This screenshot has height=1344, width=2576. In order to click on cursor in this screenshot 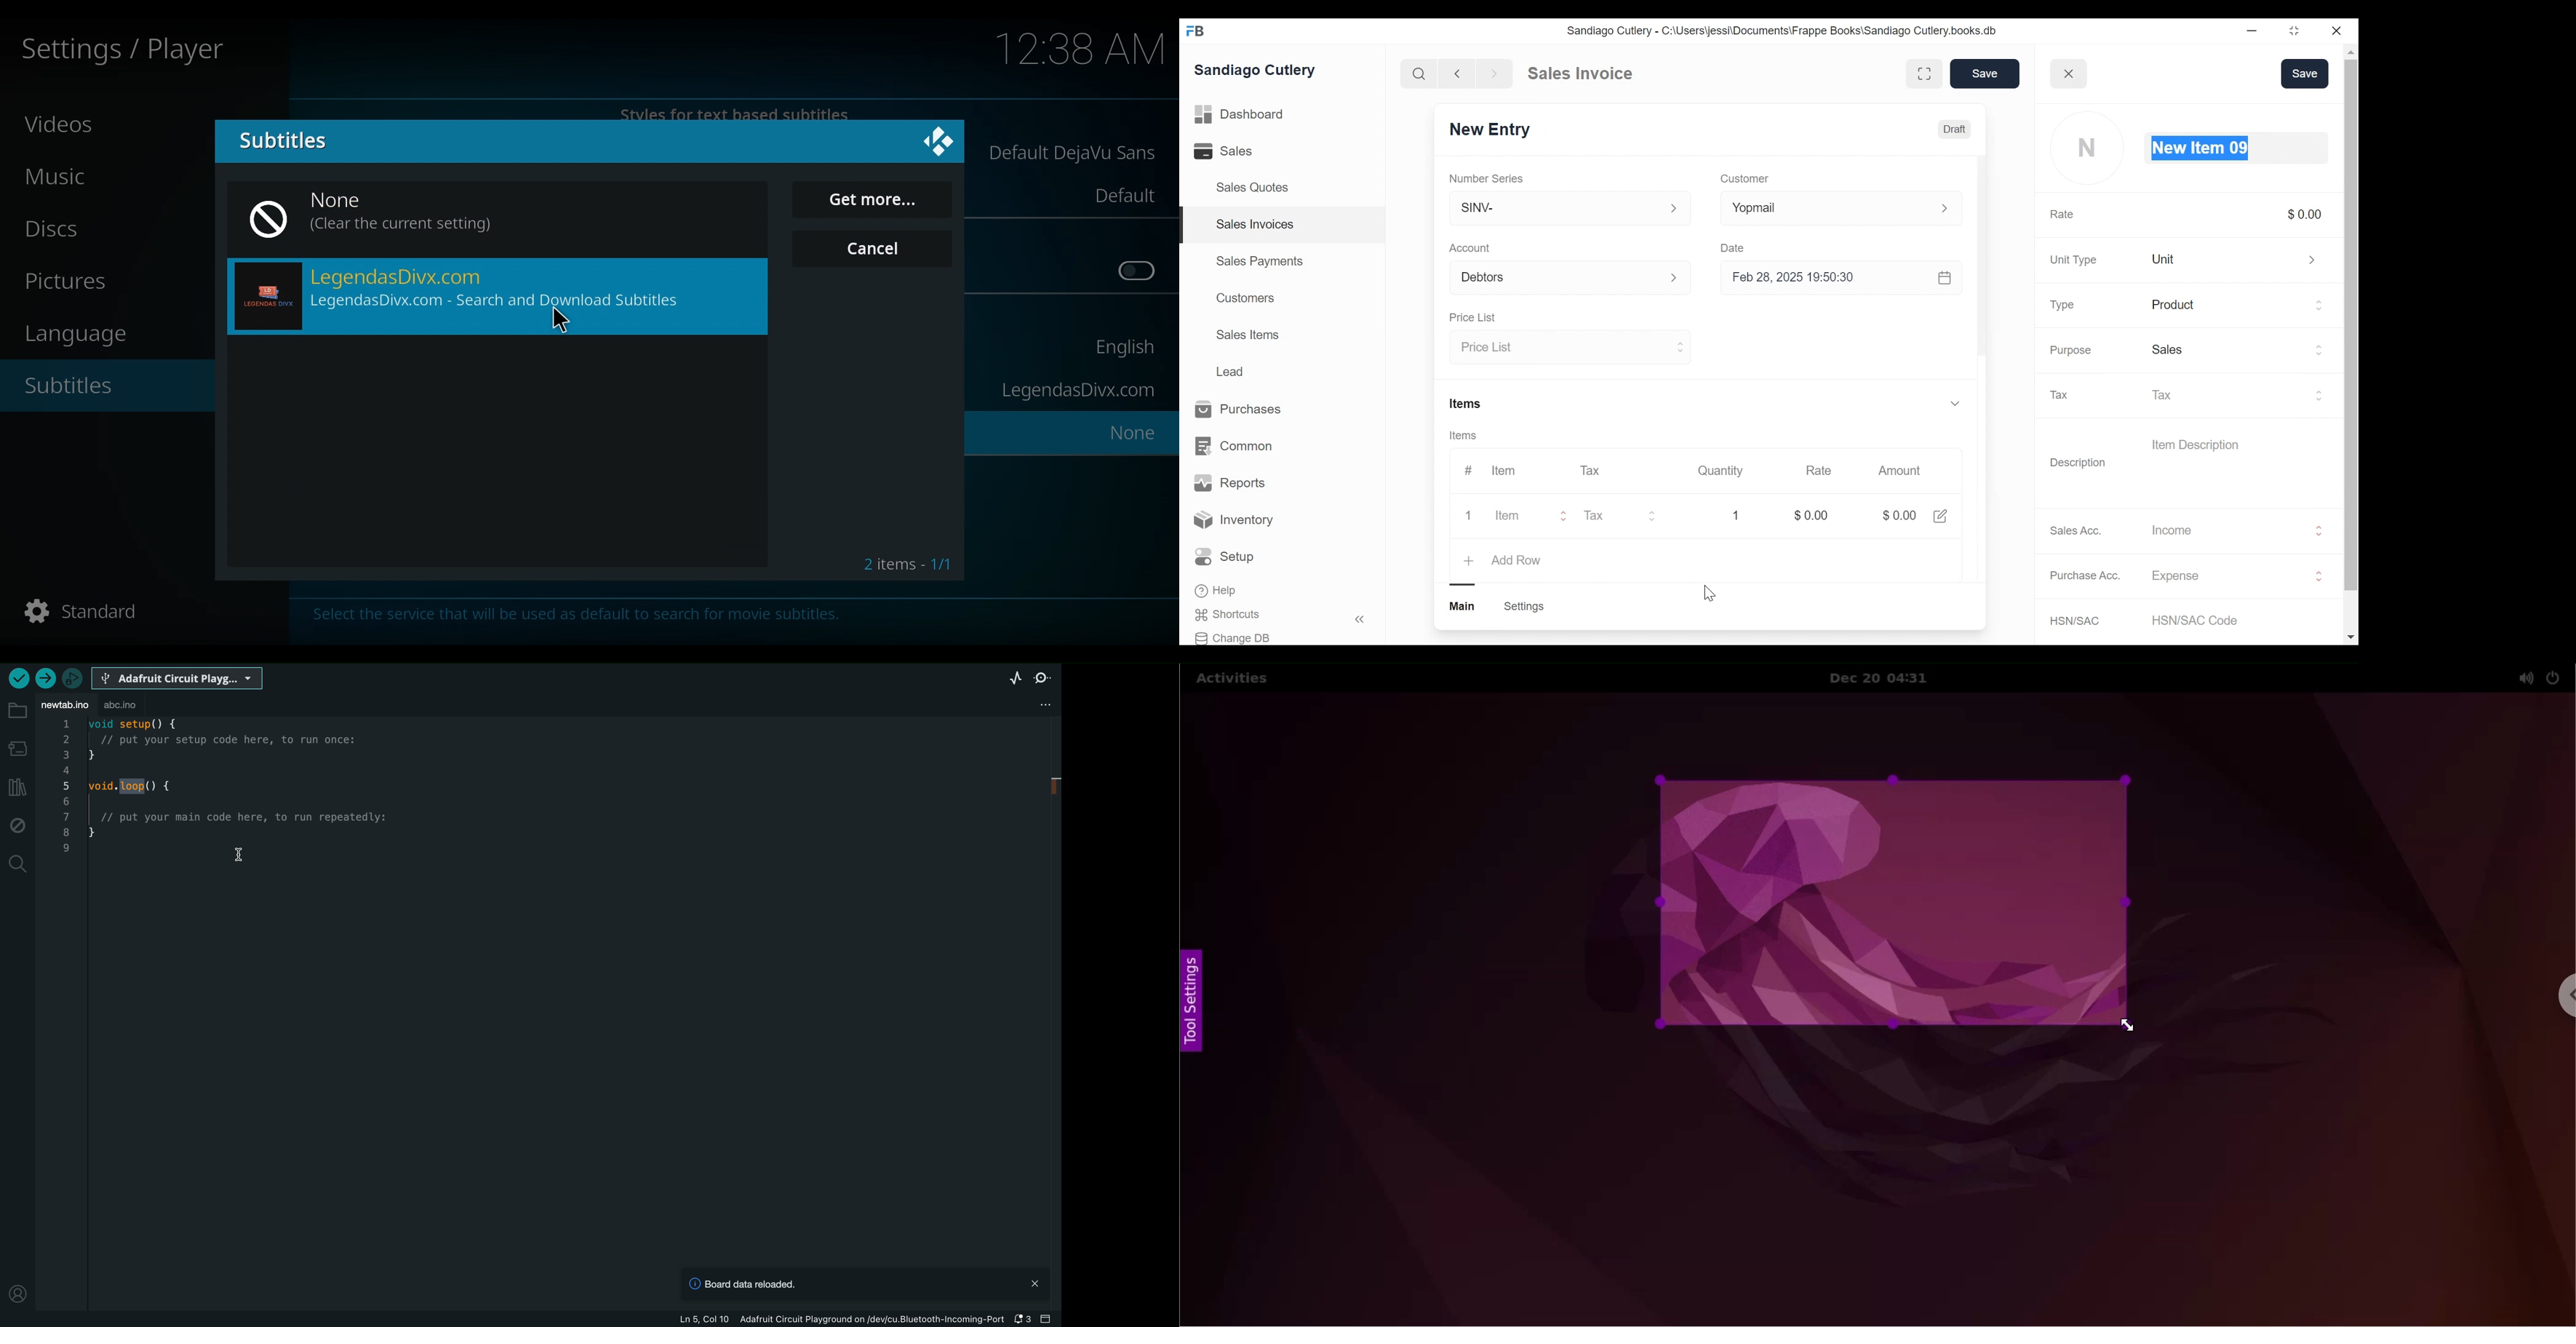, I will do `click(561, 322)`.